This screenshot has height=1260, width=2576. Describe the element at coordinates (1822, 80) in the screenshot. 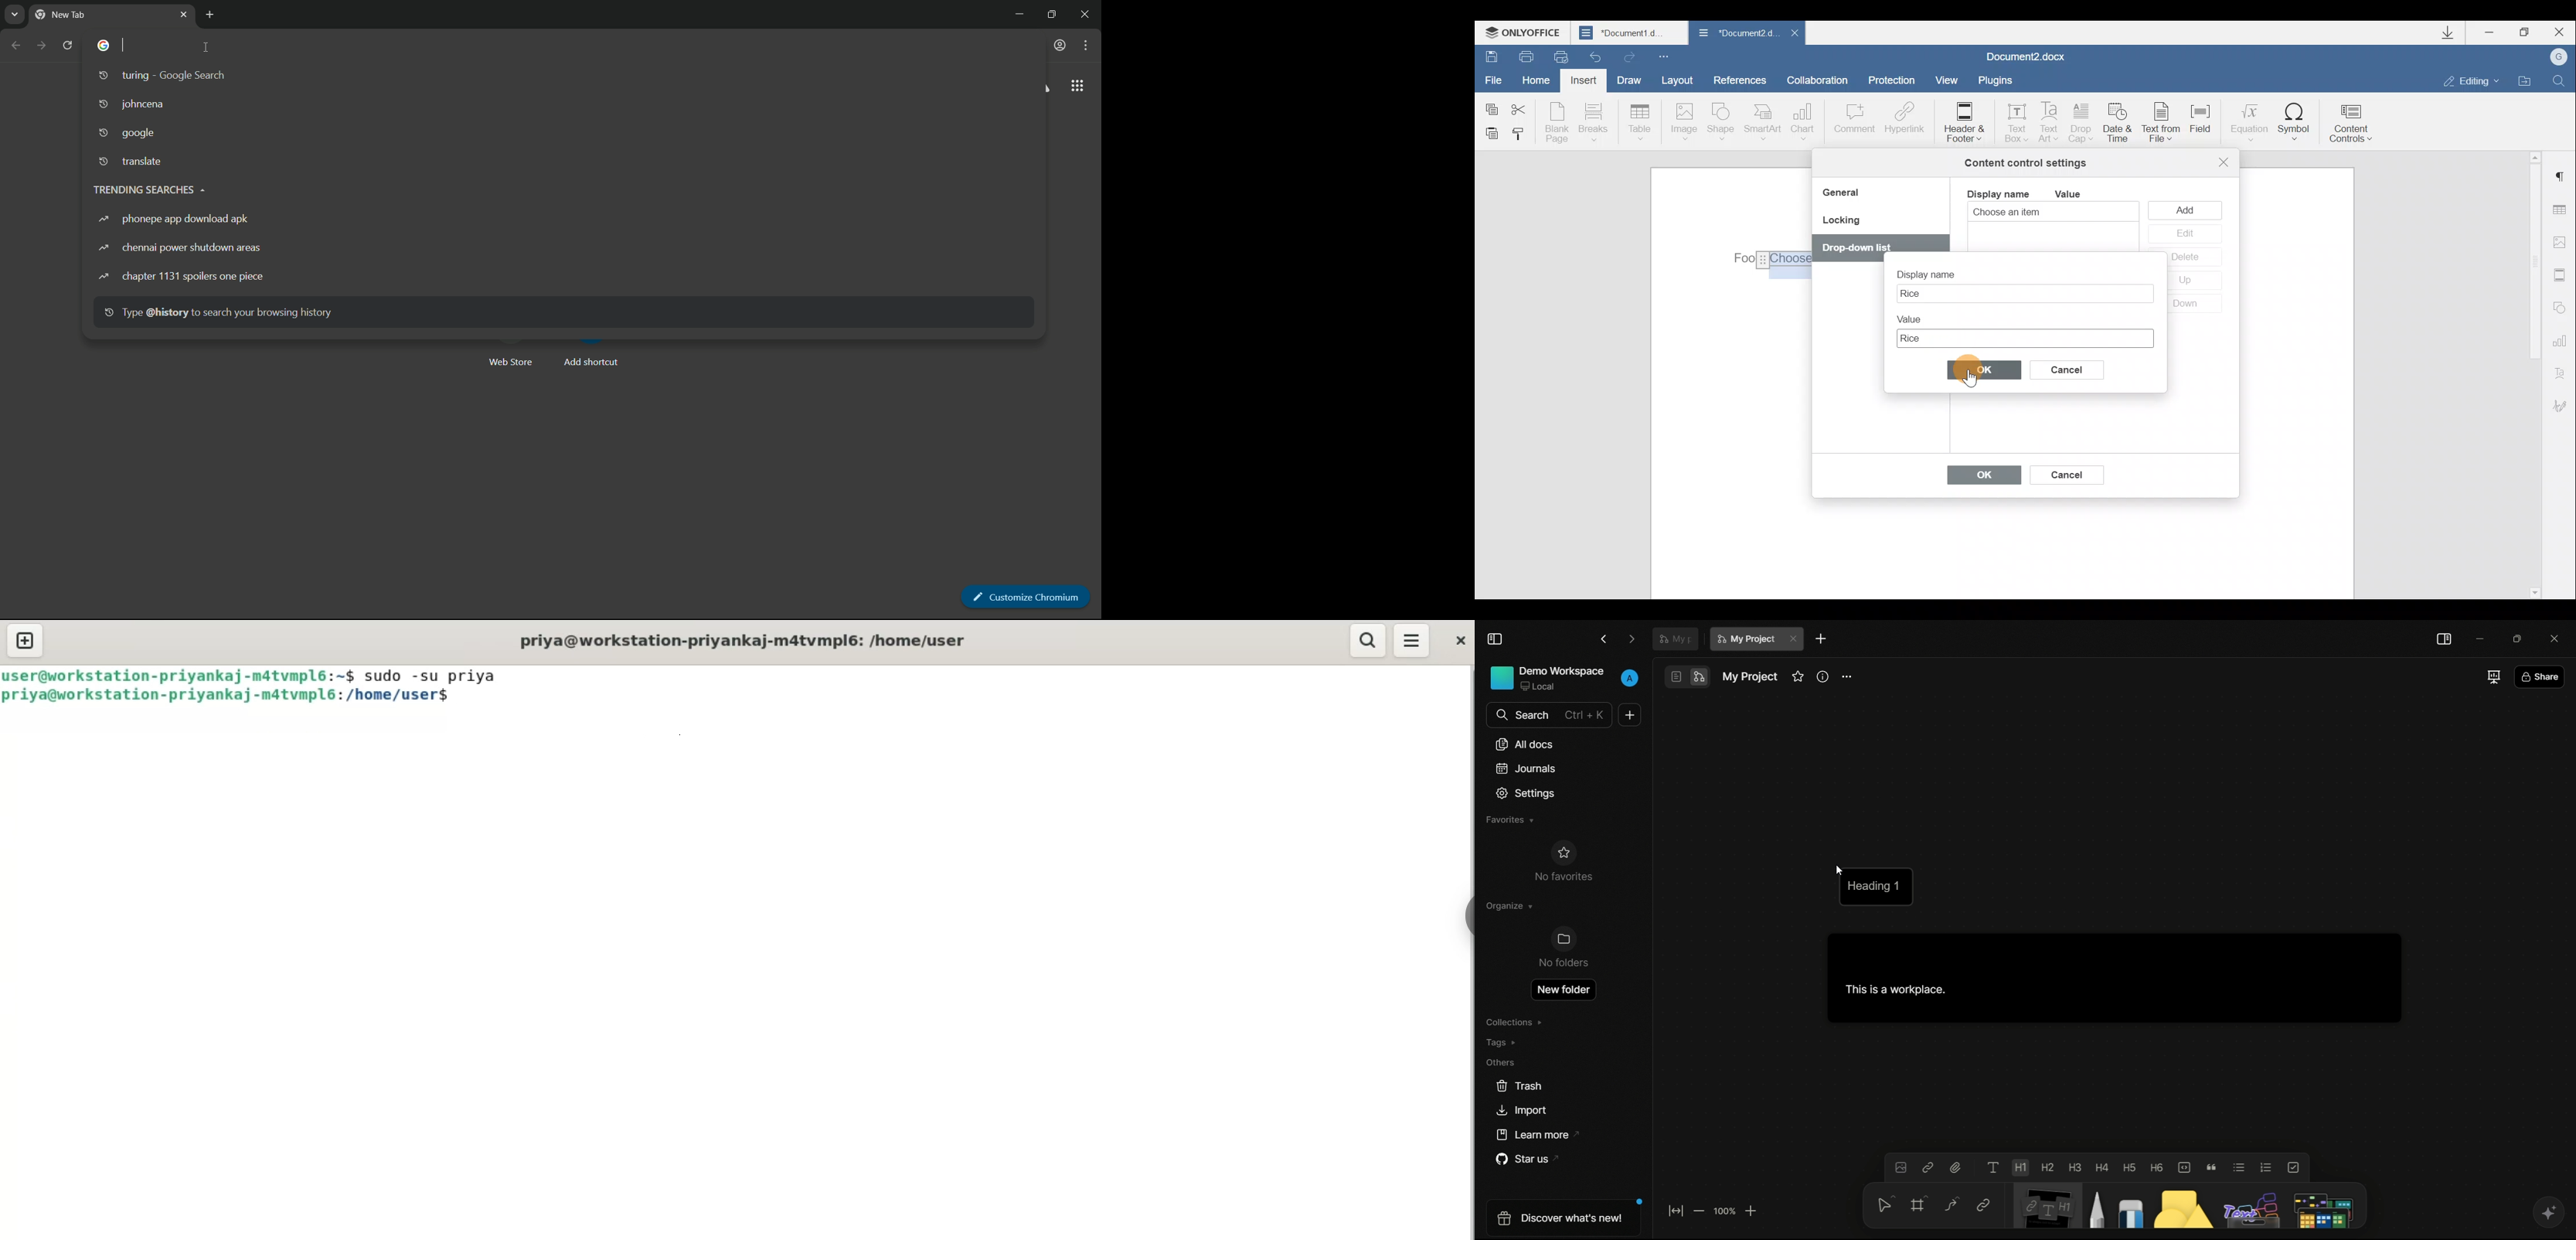

I see `Collaboration` at that location.